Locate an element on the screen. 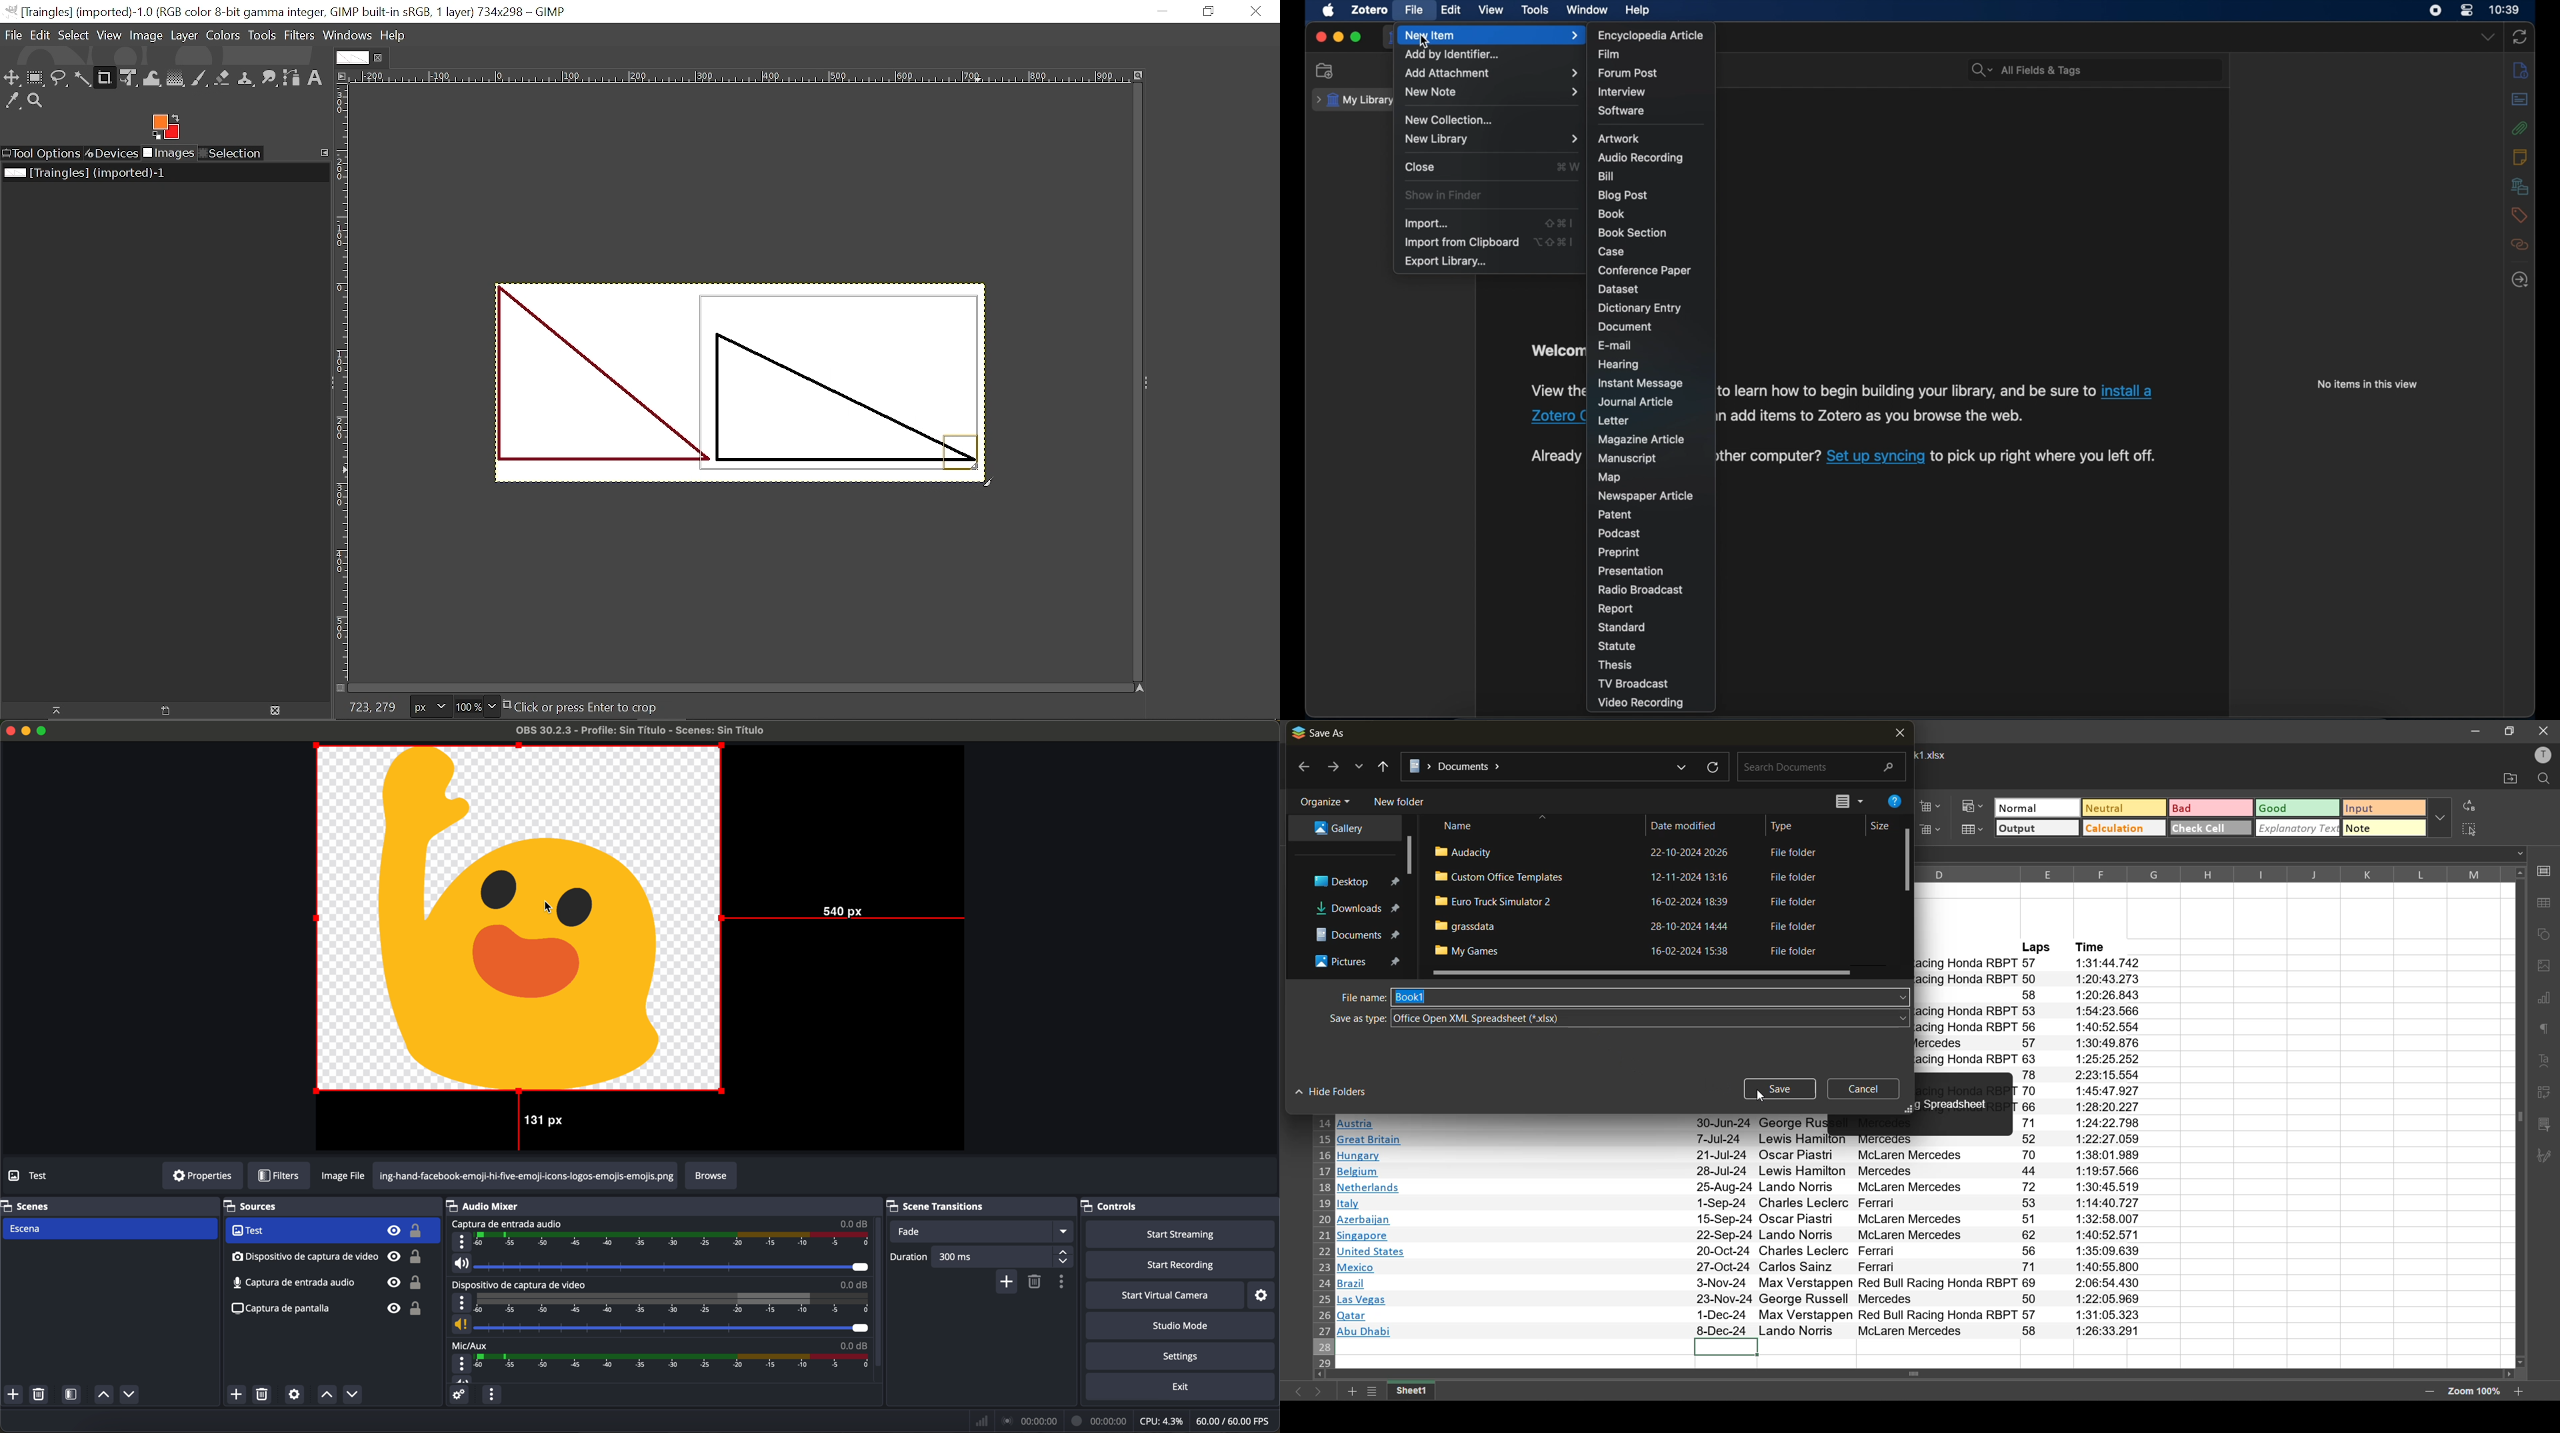 This screenshot has height=1456, width=2576. vol is located at coordinates (659, 1325).